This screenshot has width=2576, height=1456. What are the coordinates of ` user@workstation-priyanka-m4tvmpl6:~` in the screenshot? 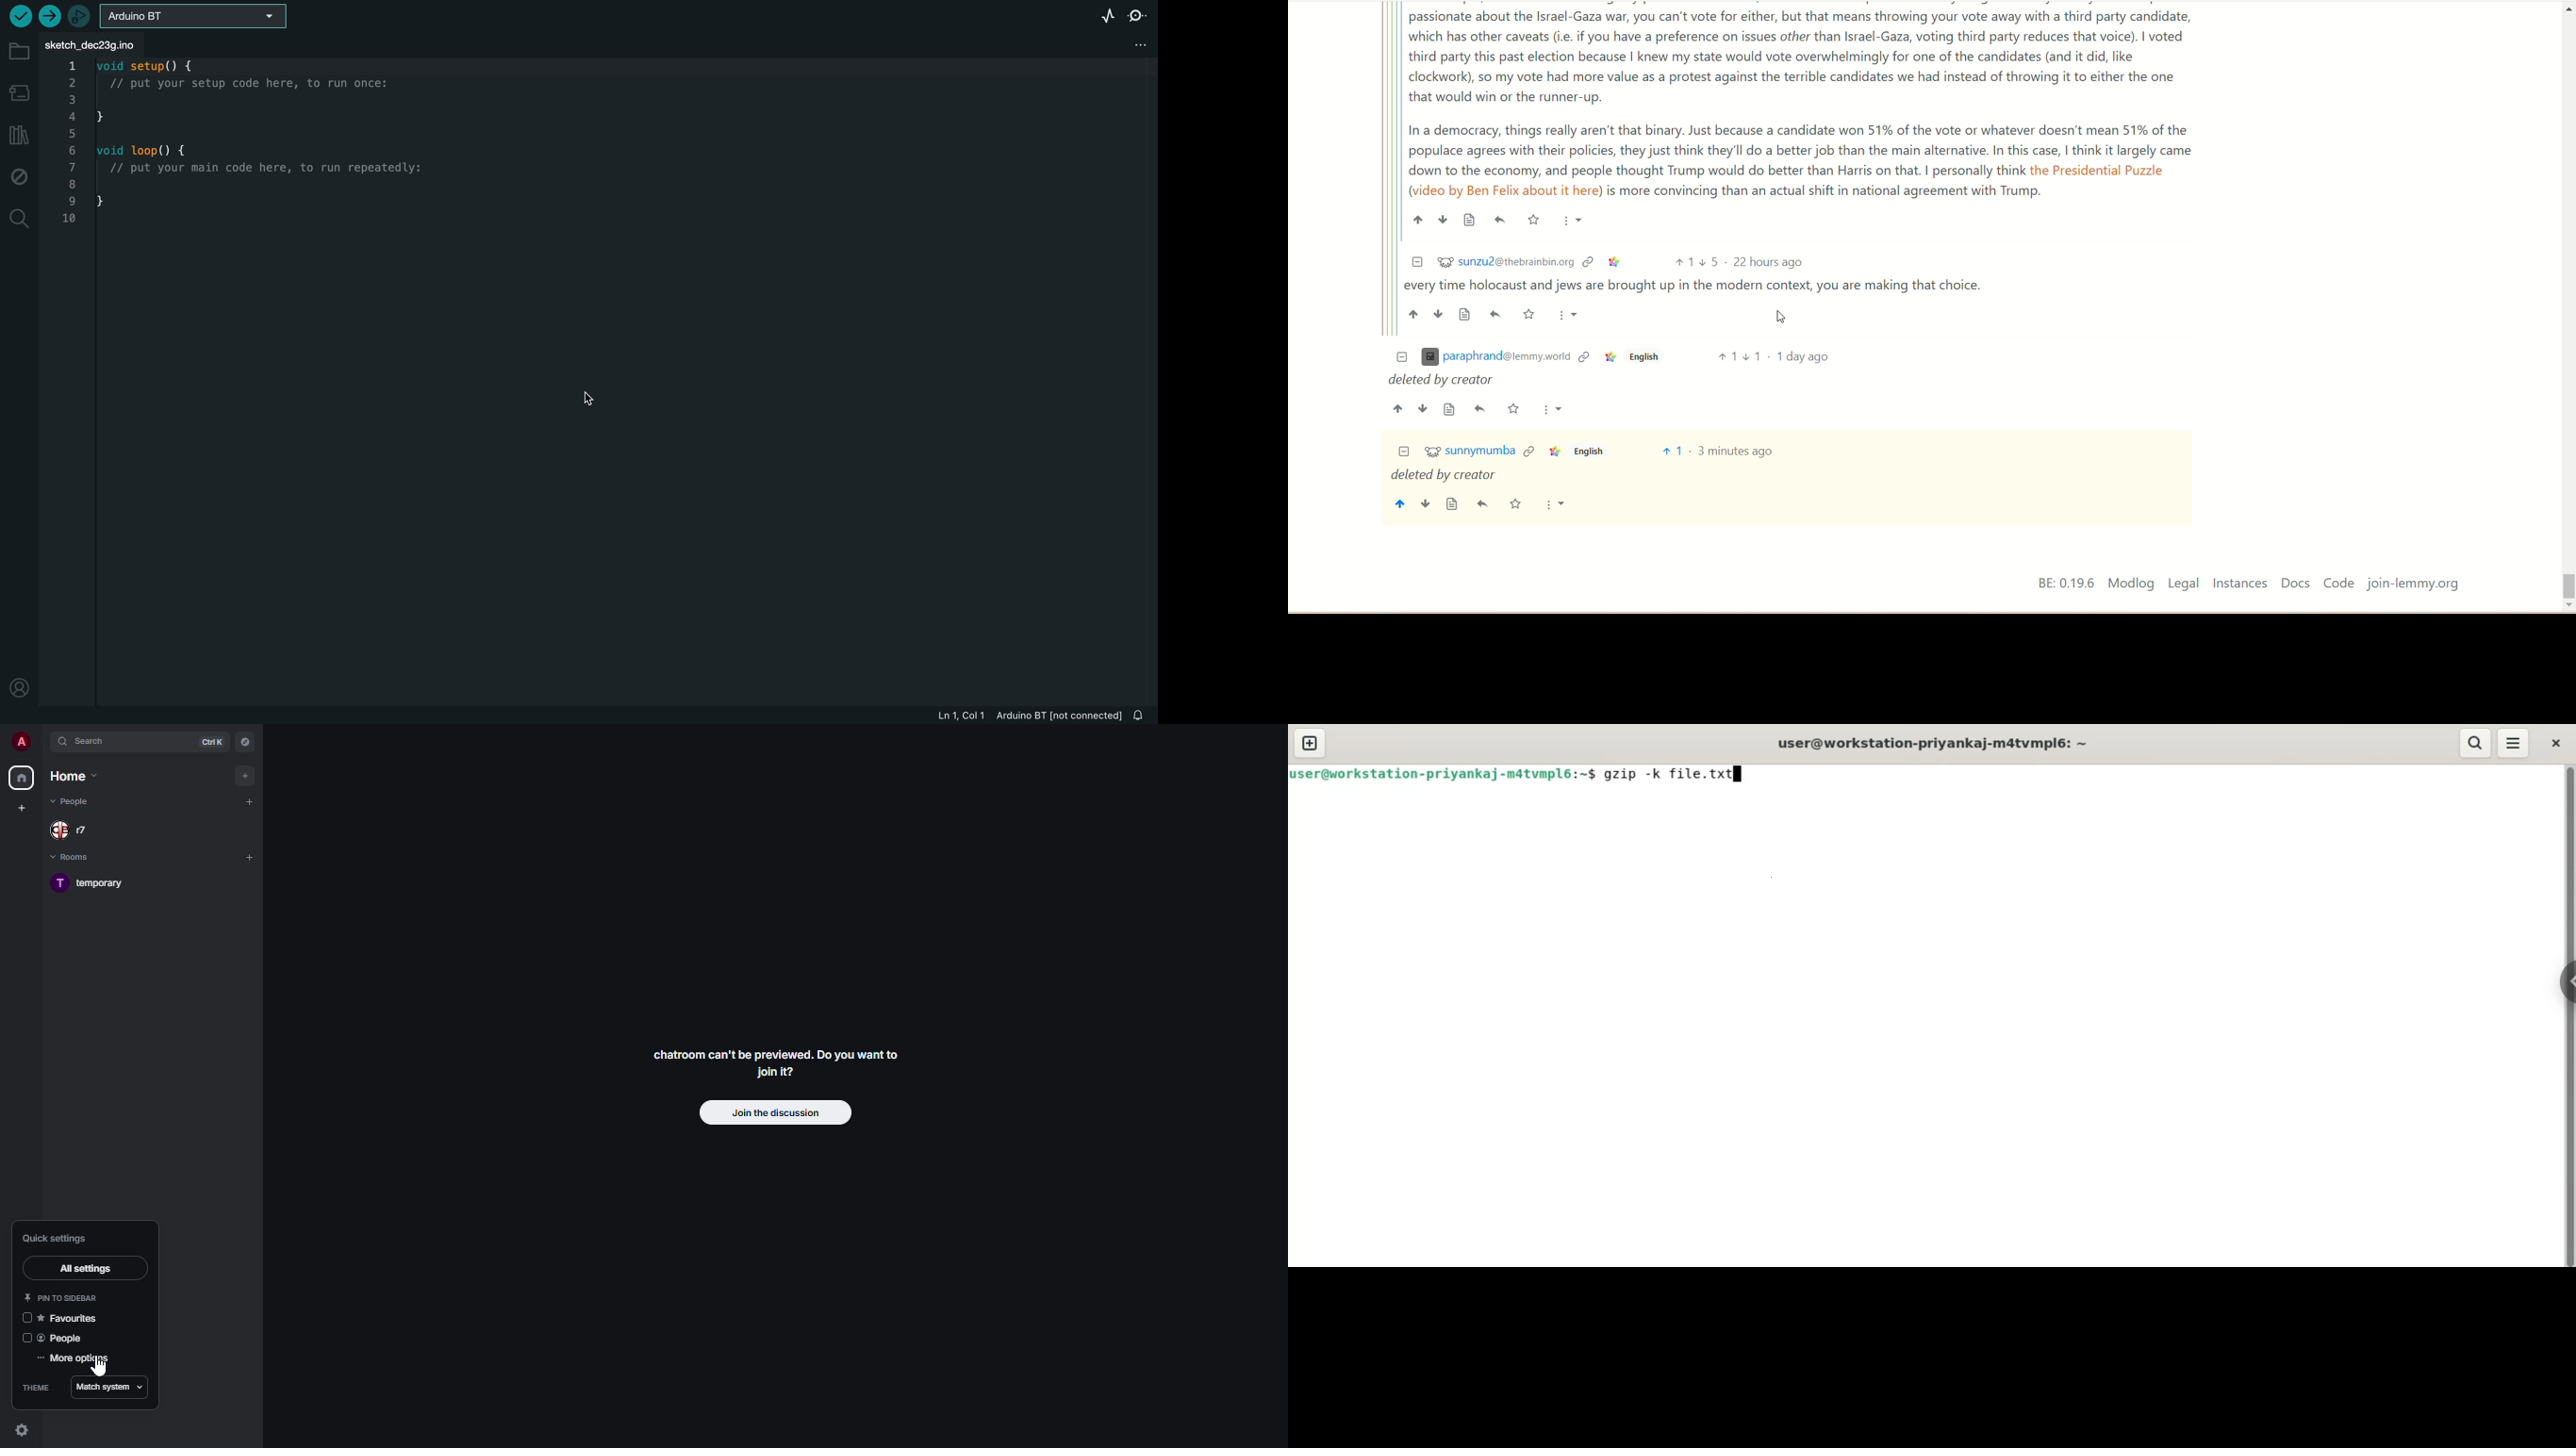 It's located at (1937, 743).